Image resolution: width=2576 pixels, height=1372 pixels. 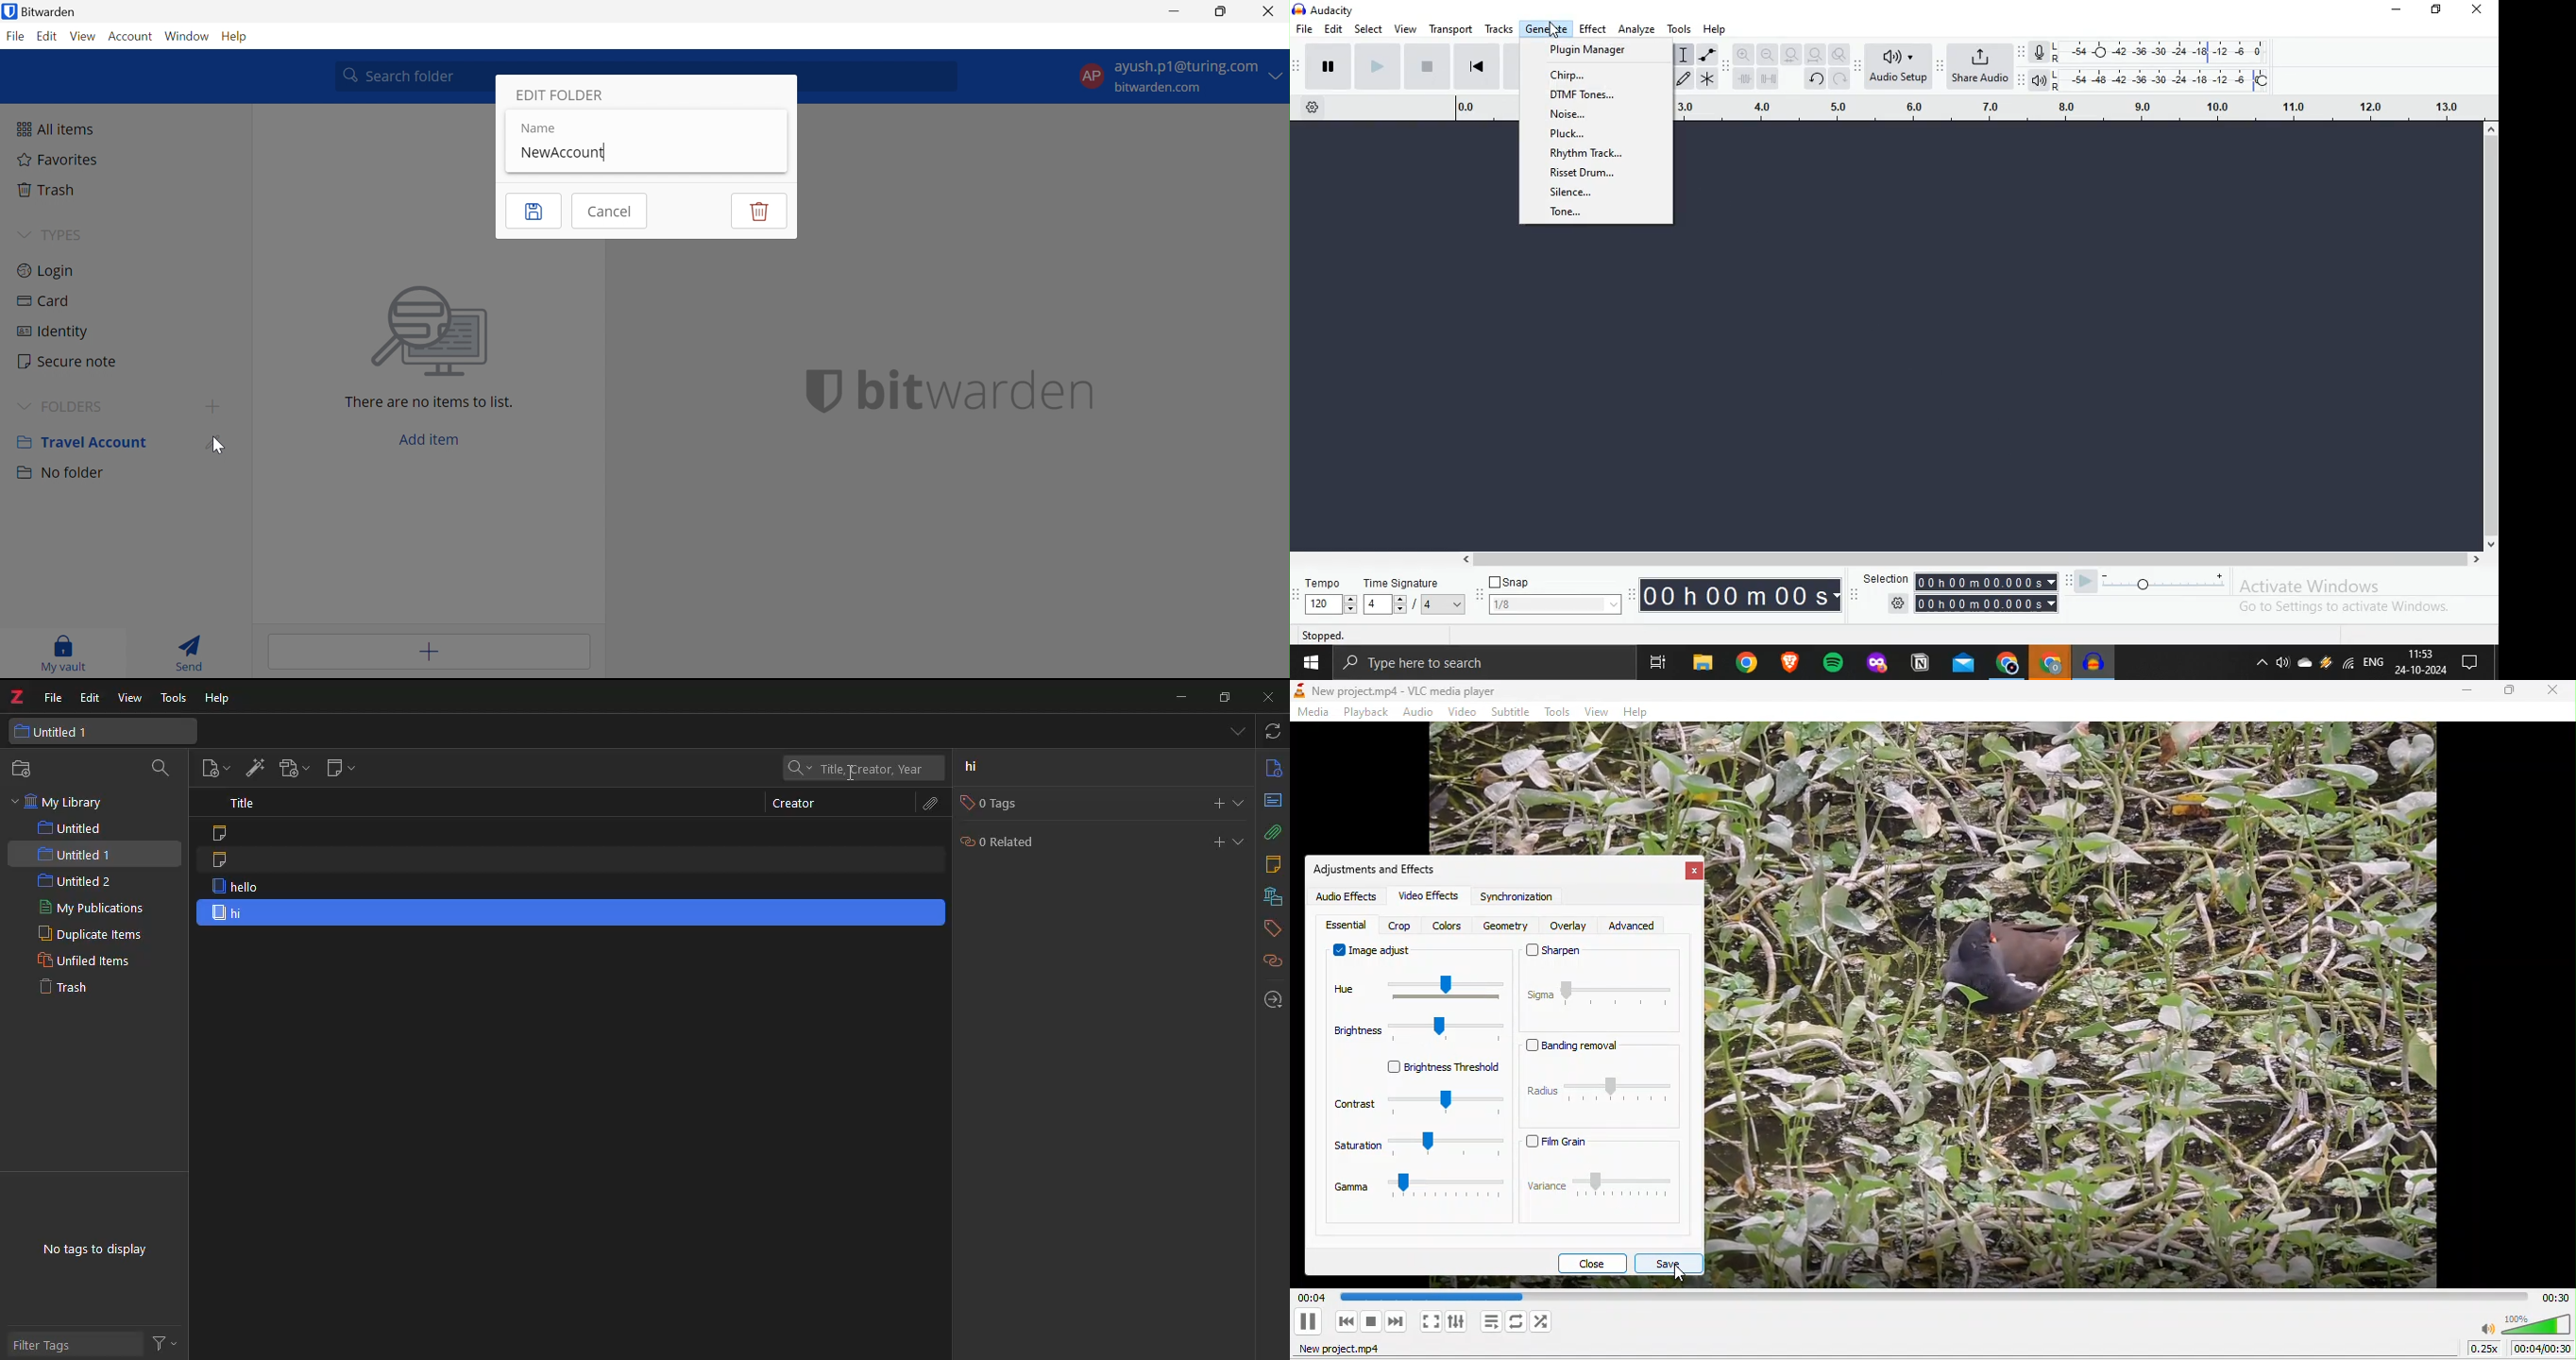 What do you see at coordinates (1740, 594) in the screenshot?
I see `00h 00m 00s` at bounding box center [1740, 594].